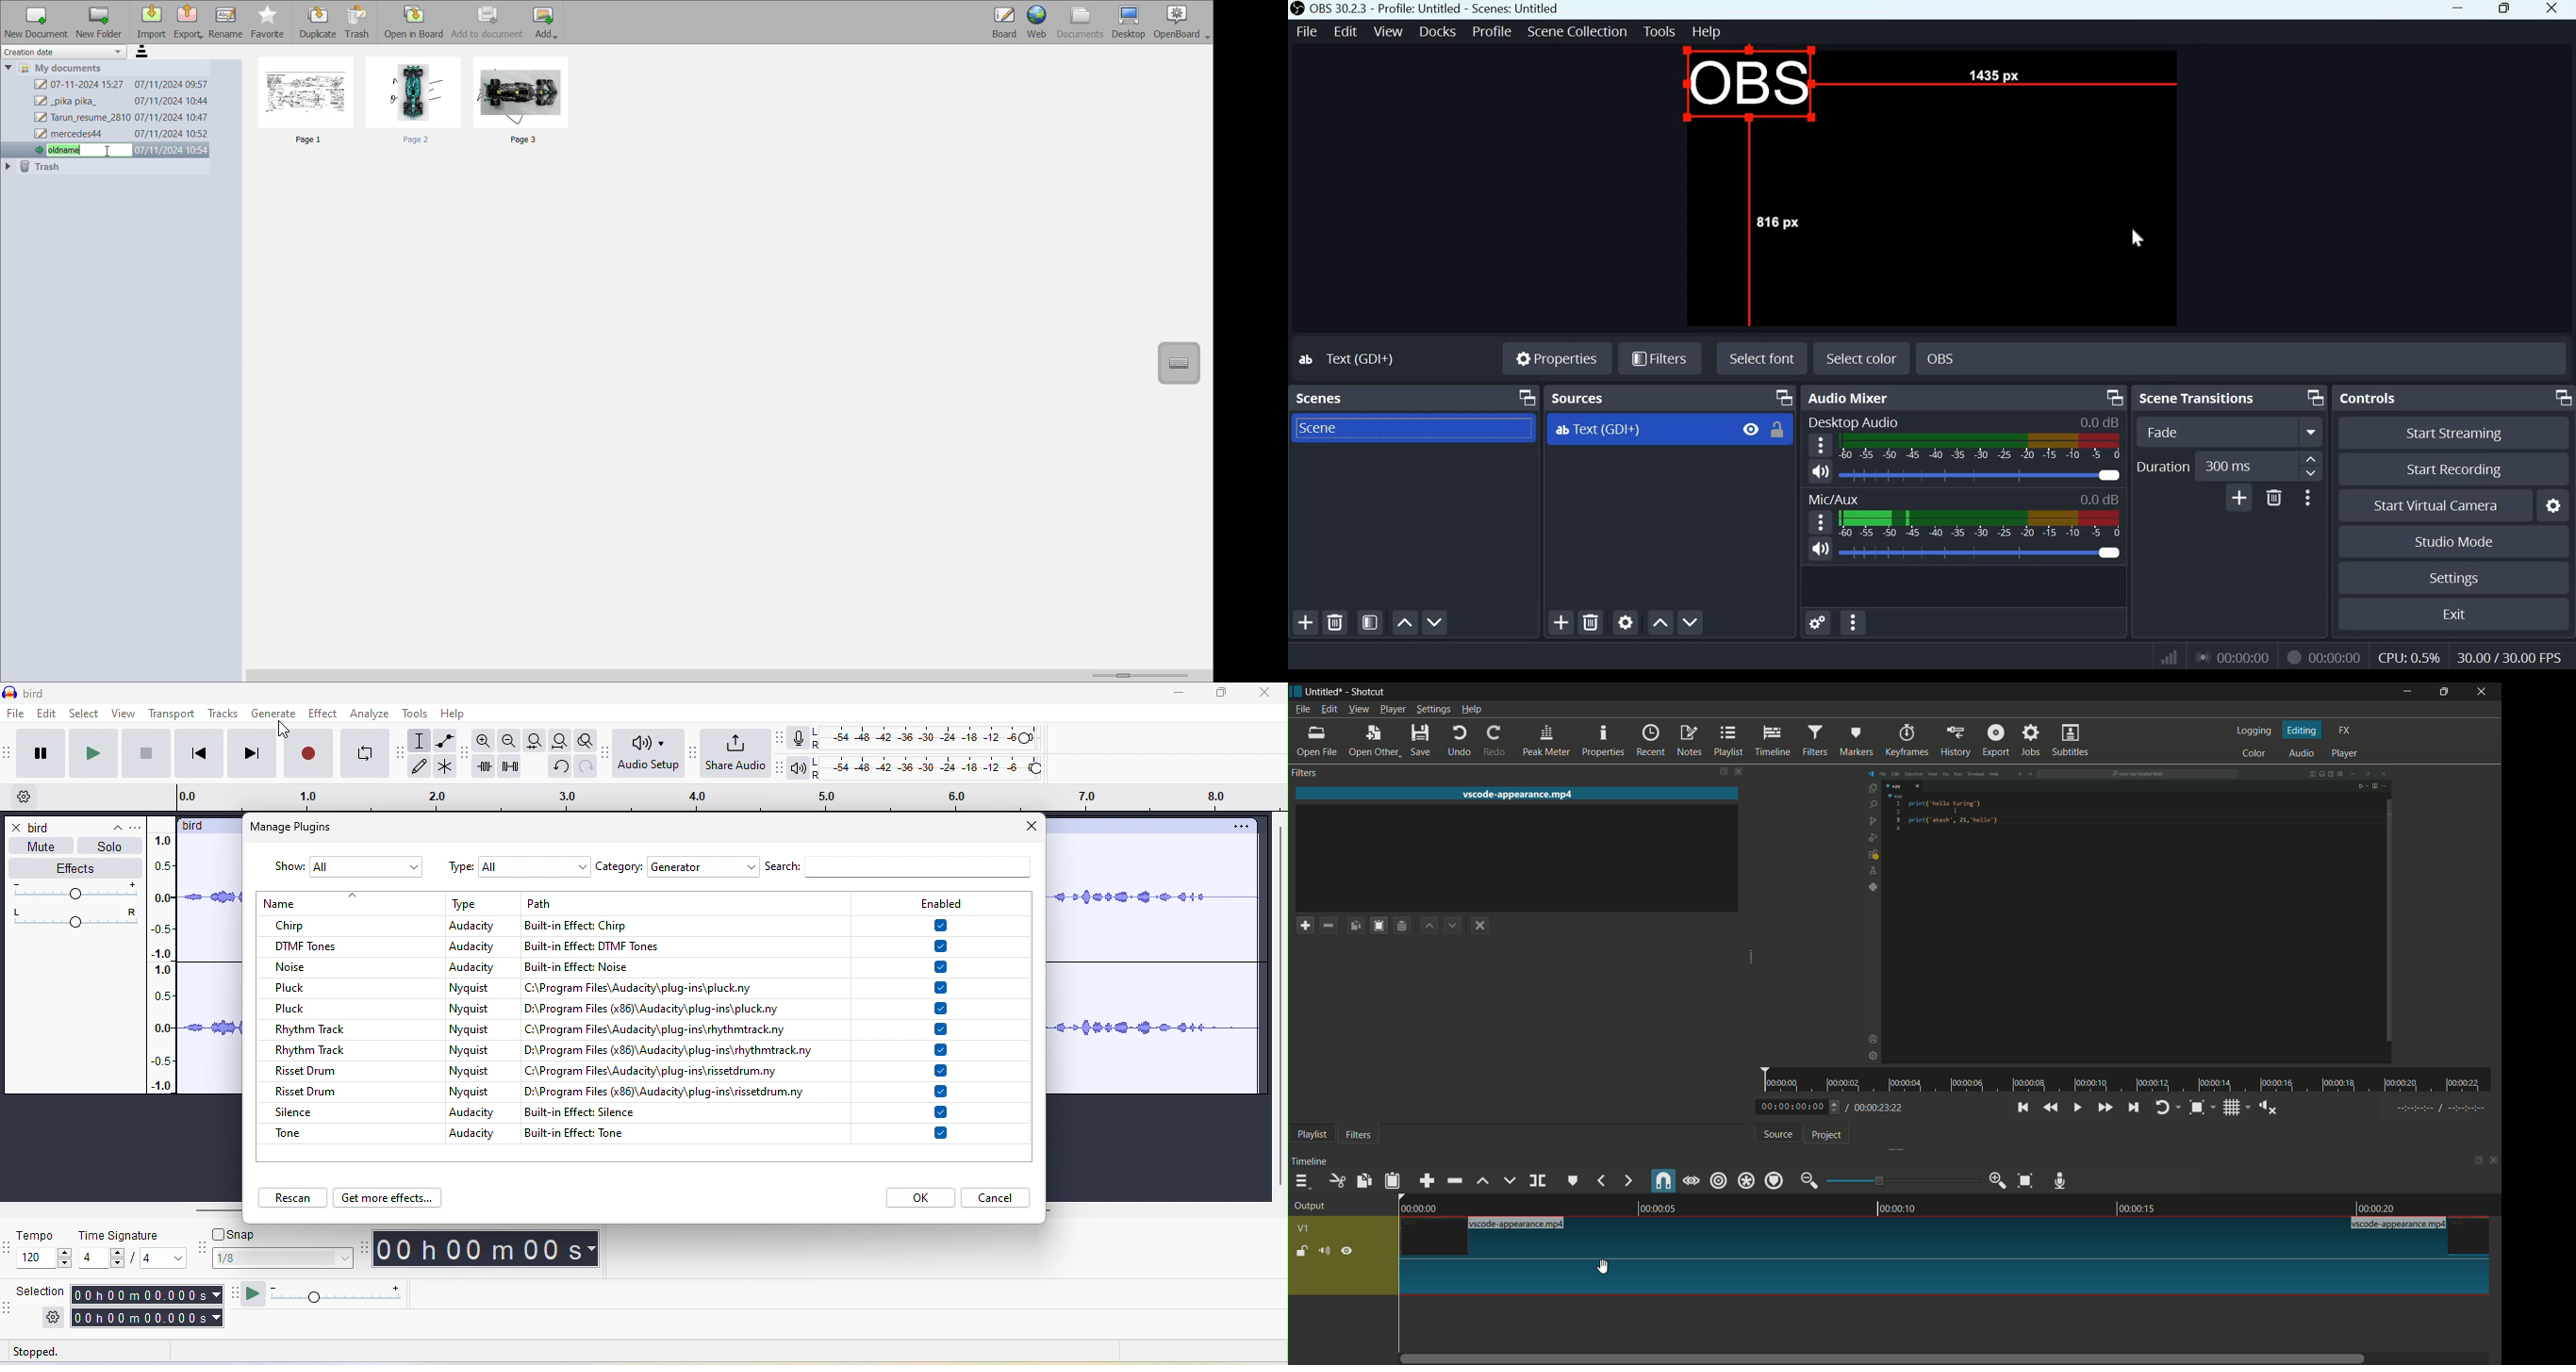  What do you see at coordinates (1358, 710) in the screenshot?
I see `view menu` at bounding box center [1358, 710].